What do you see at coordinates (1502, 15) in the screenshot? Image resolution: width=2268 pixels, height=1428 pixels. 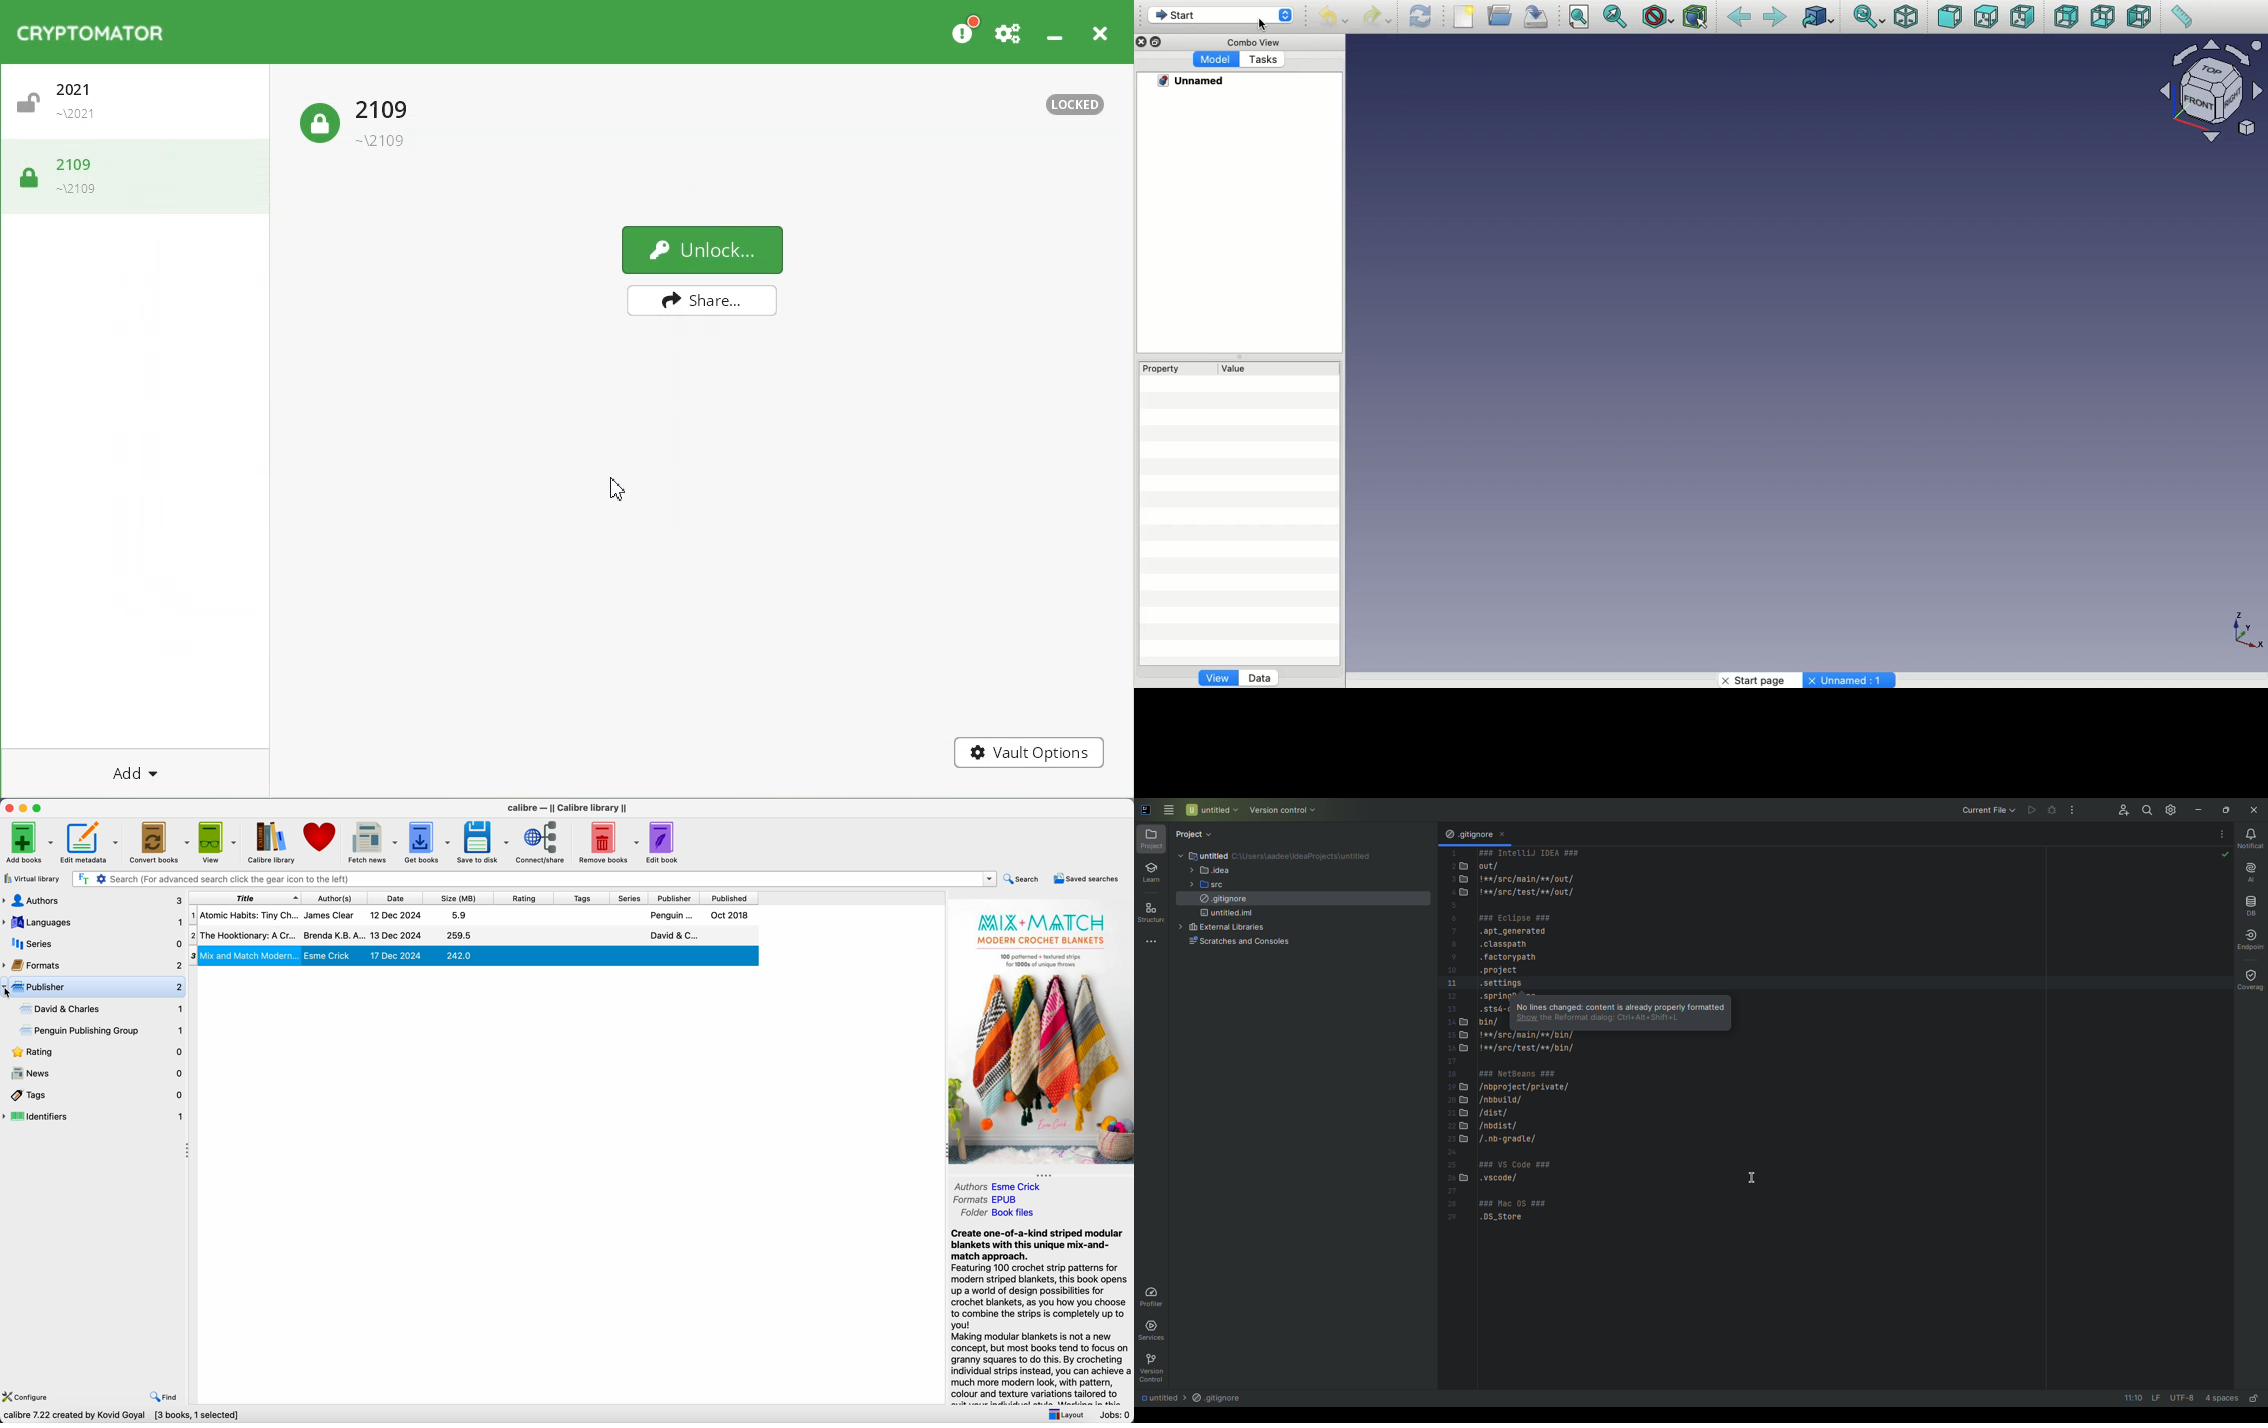 I see `Open` at bounding box center [1502, 15].